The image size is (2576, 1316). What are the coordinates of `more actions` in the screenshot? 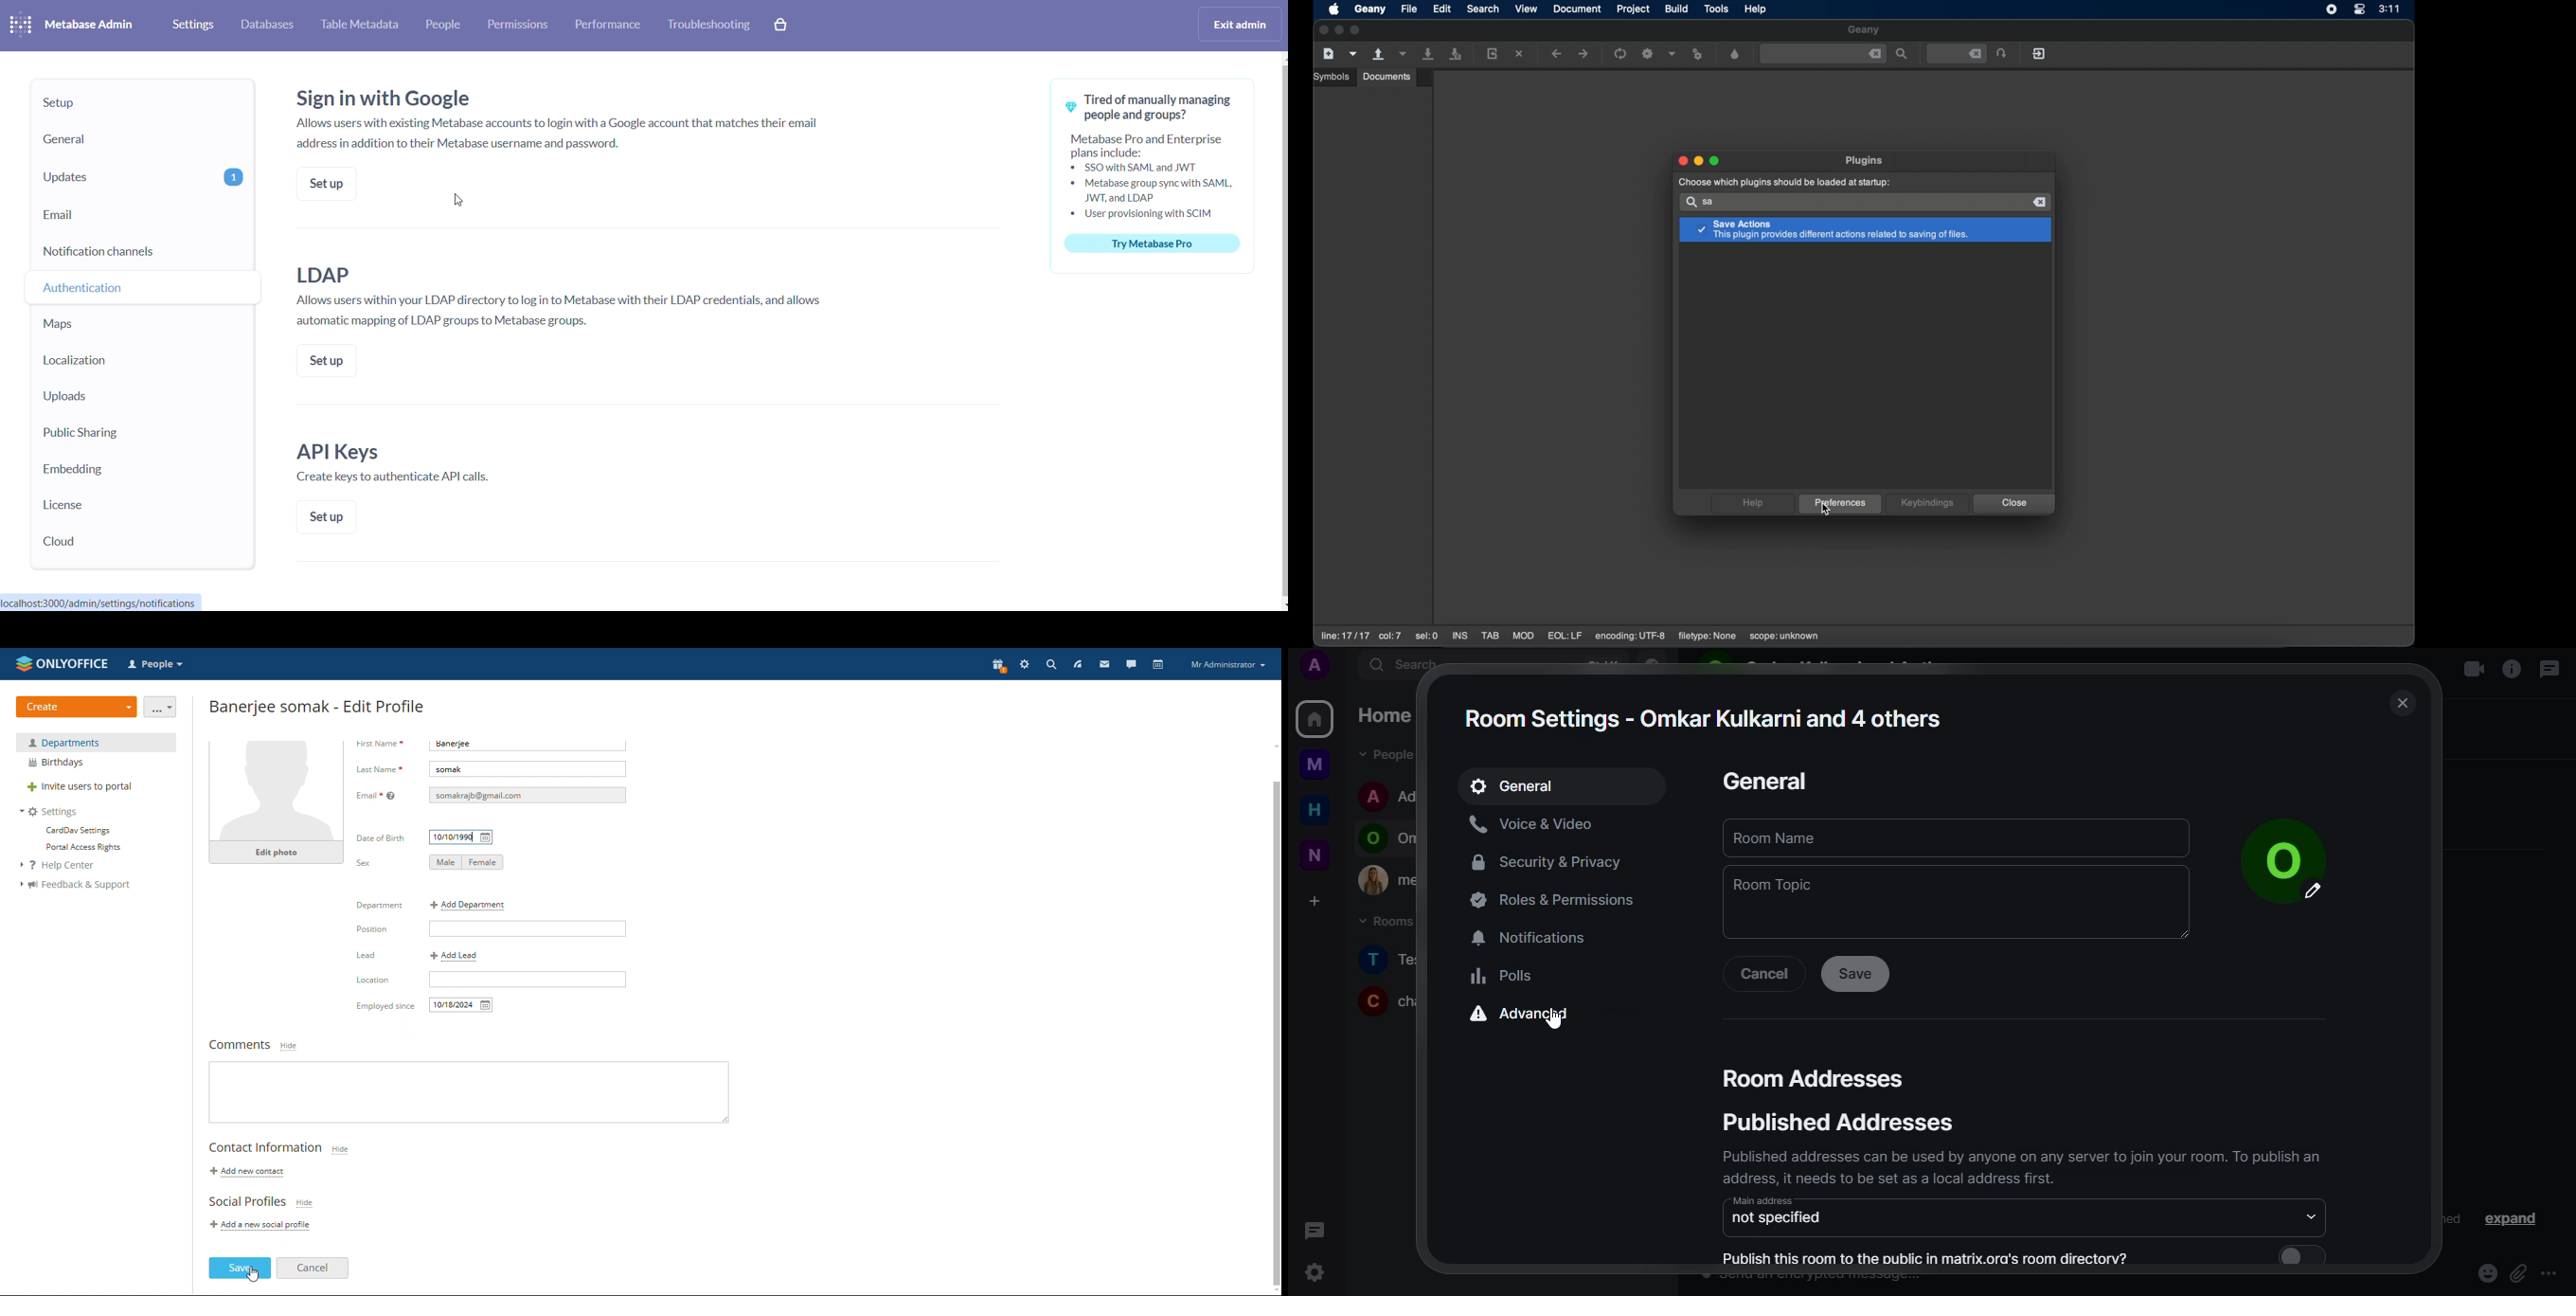 It's located at (161, 707).